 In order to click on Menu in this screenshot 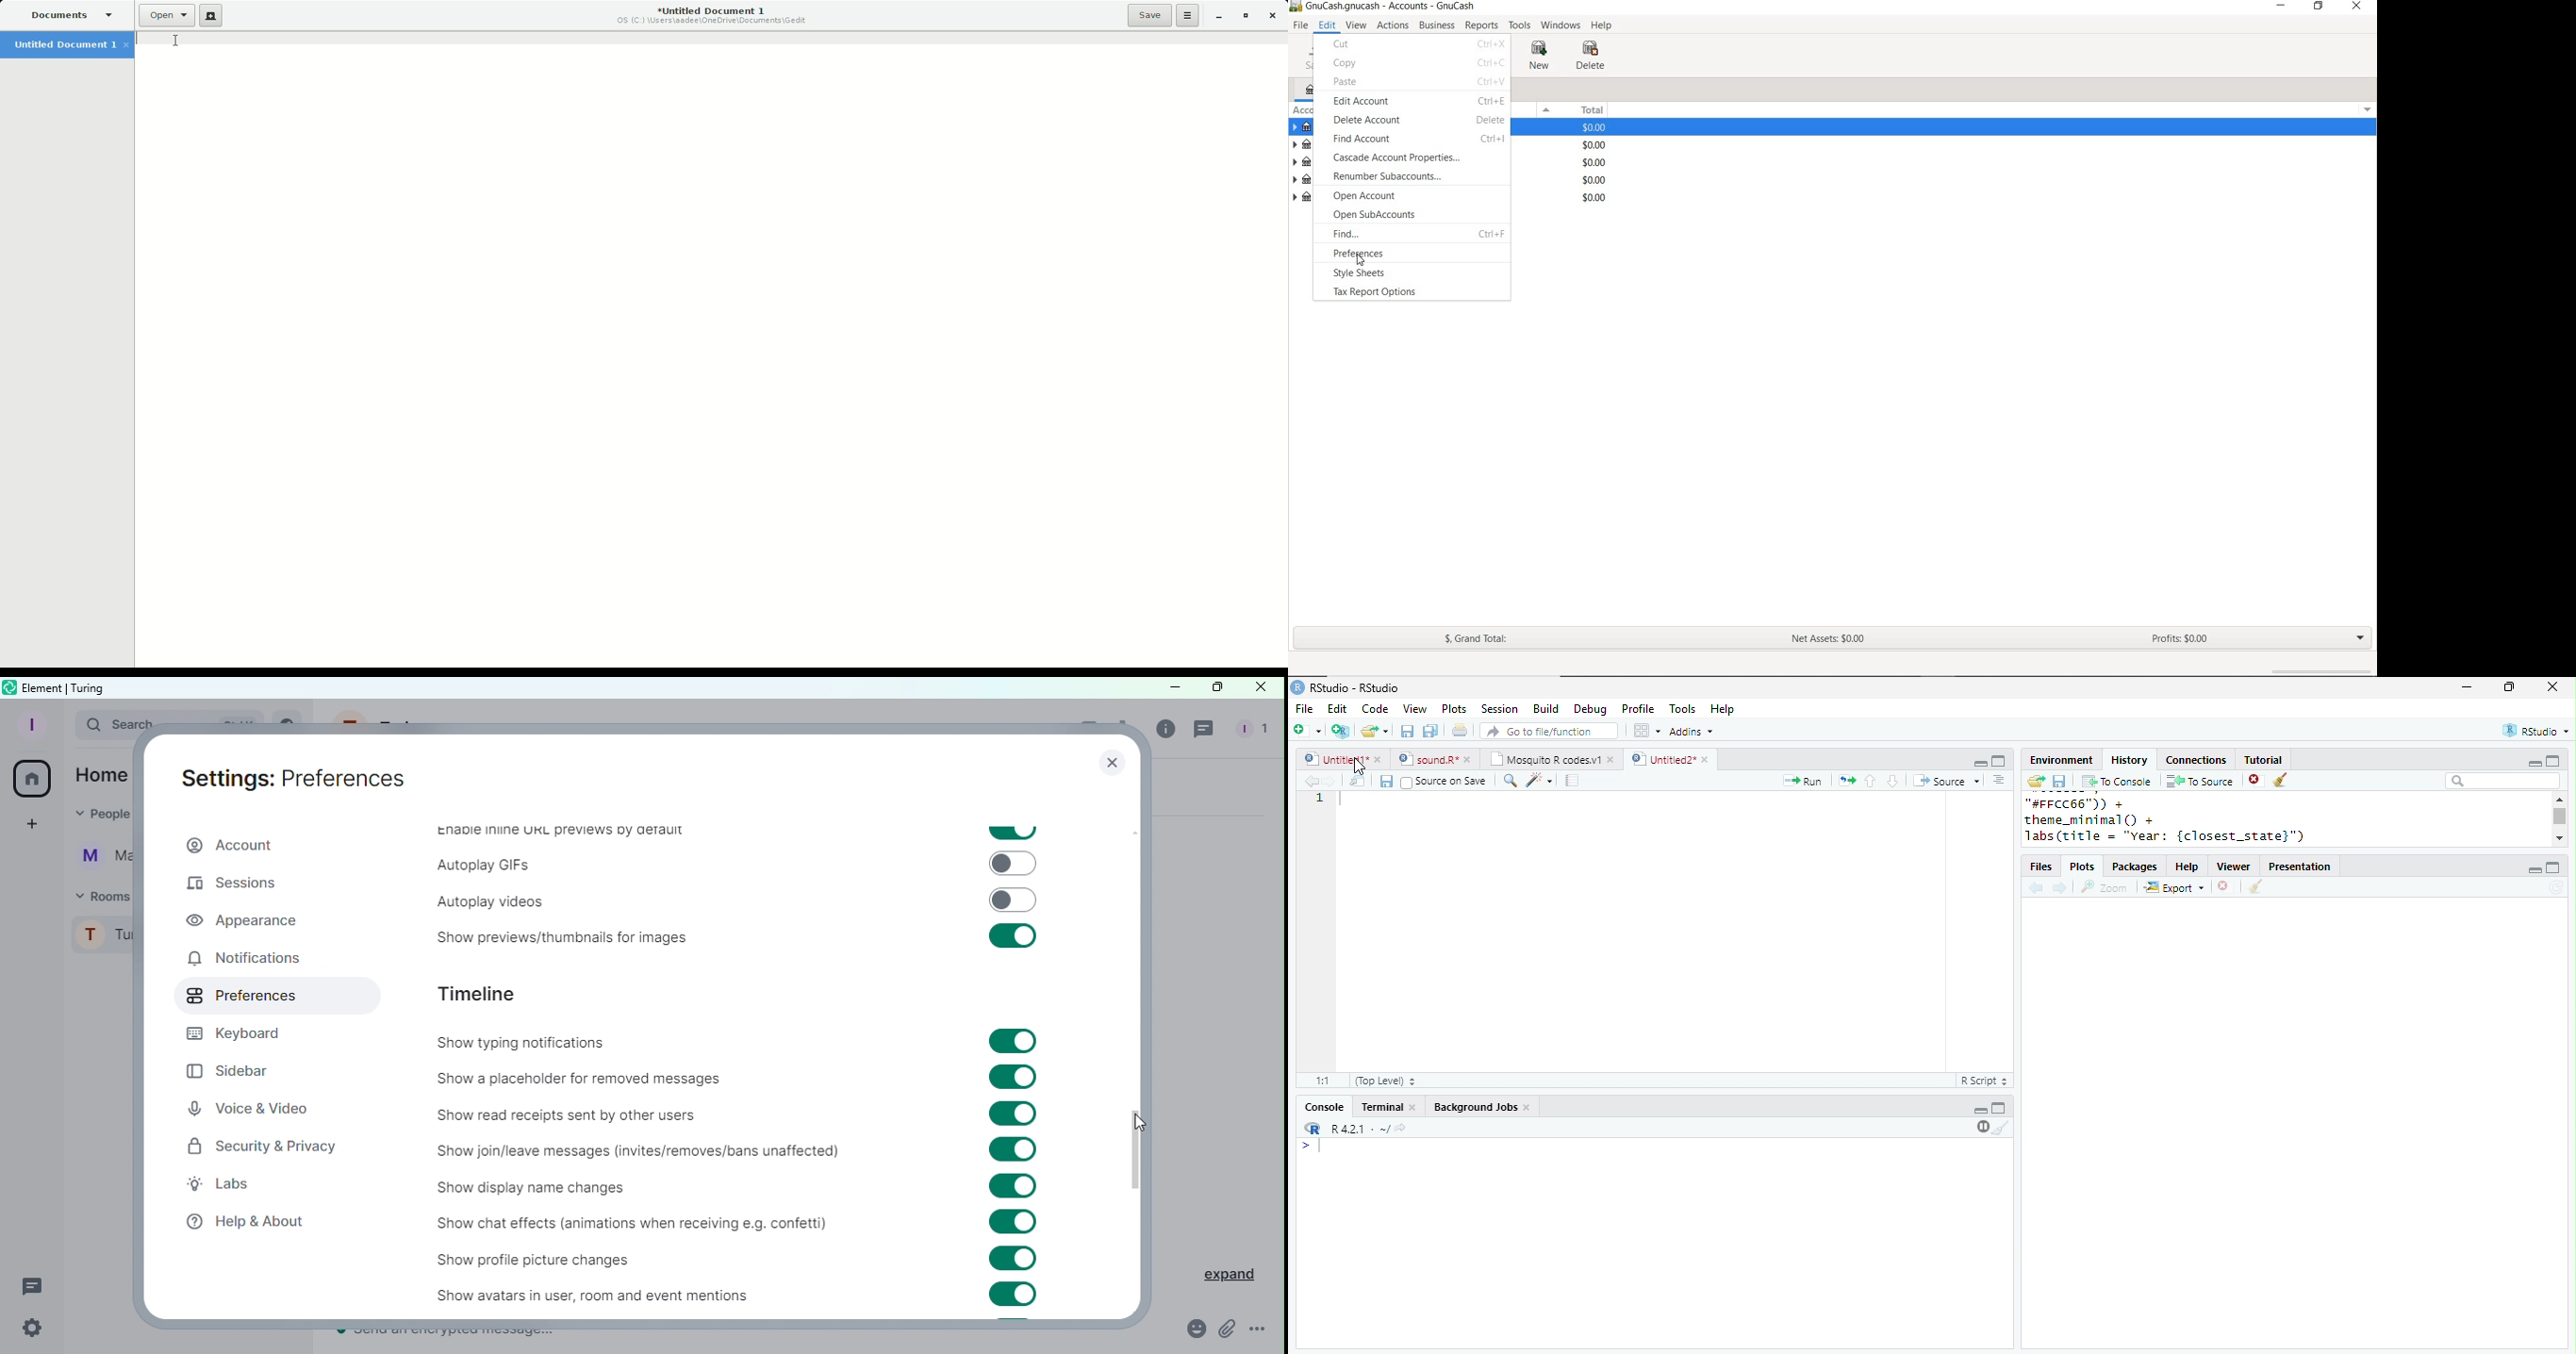, I will do `click(1547, 110)`.